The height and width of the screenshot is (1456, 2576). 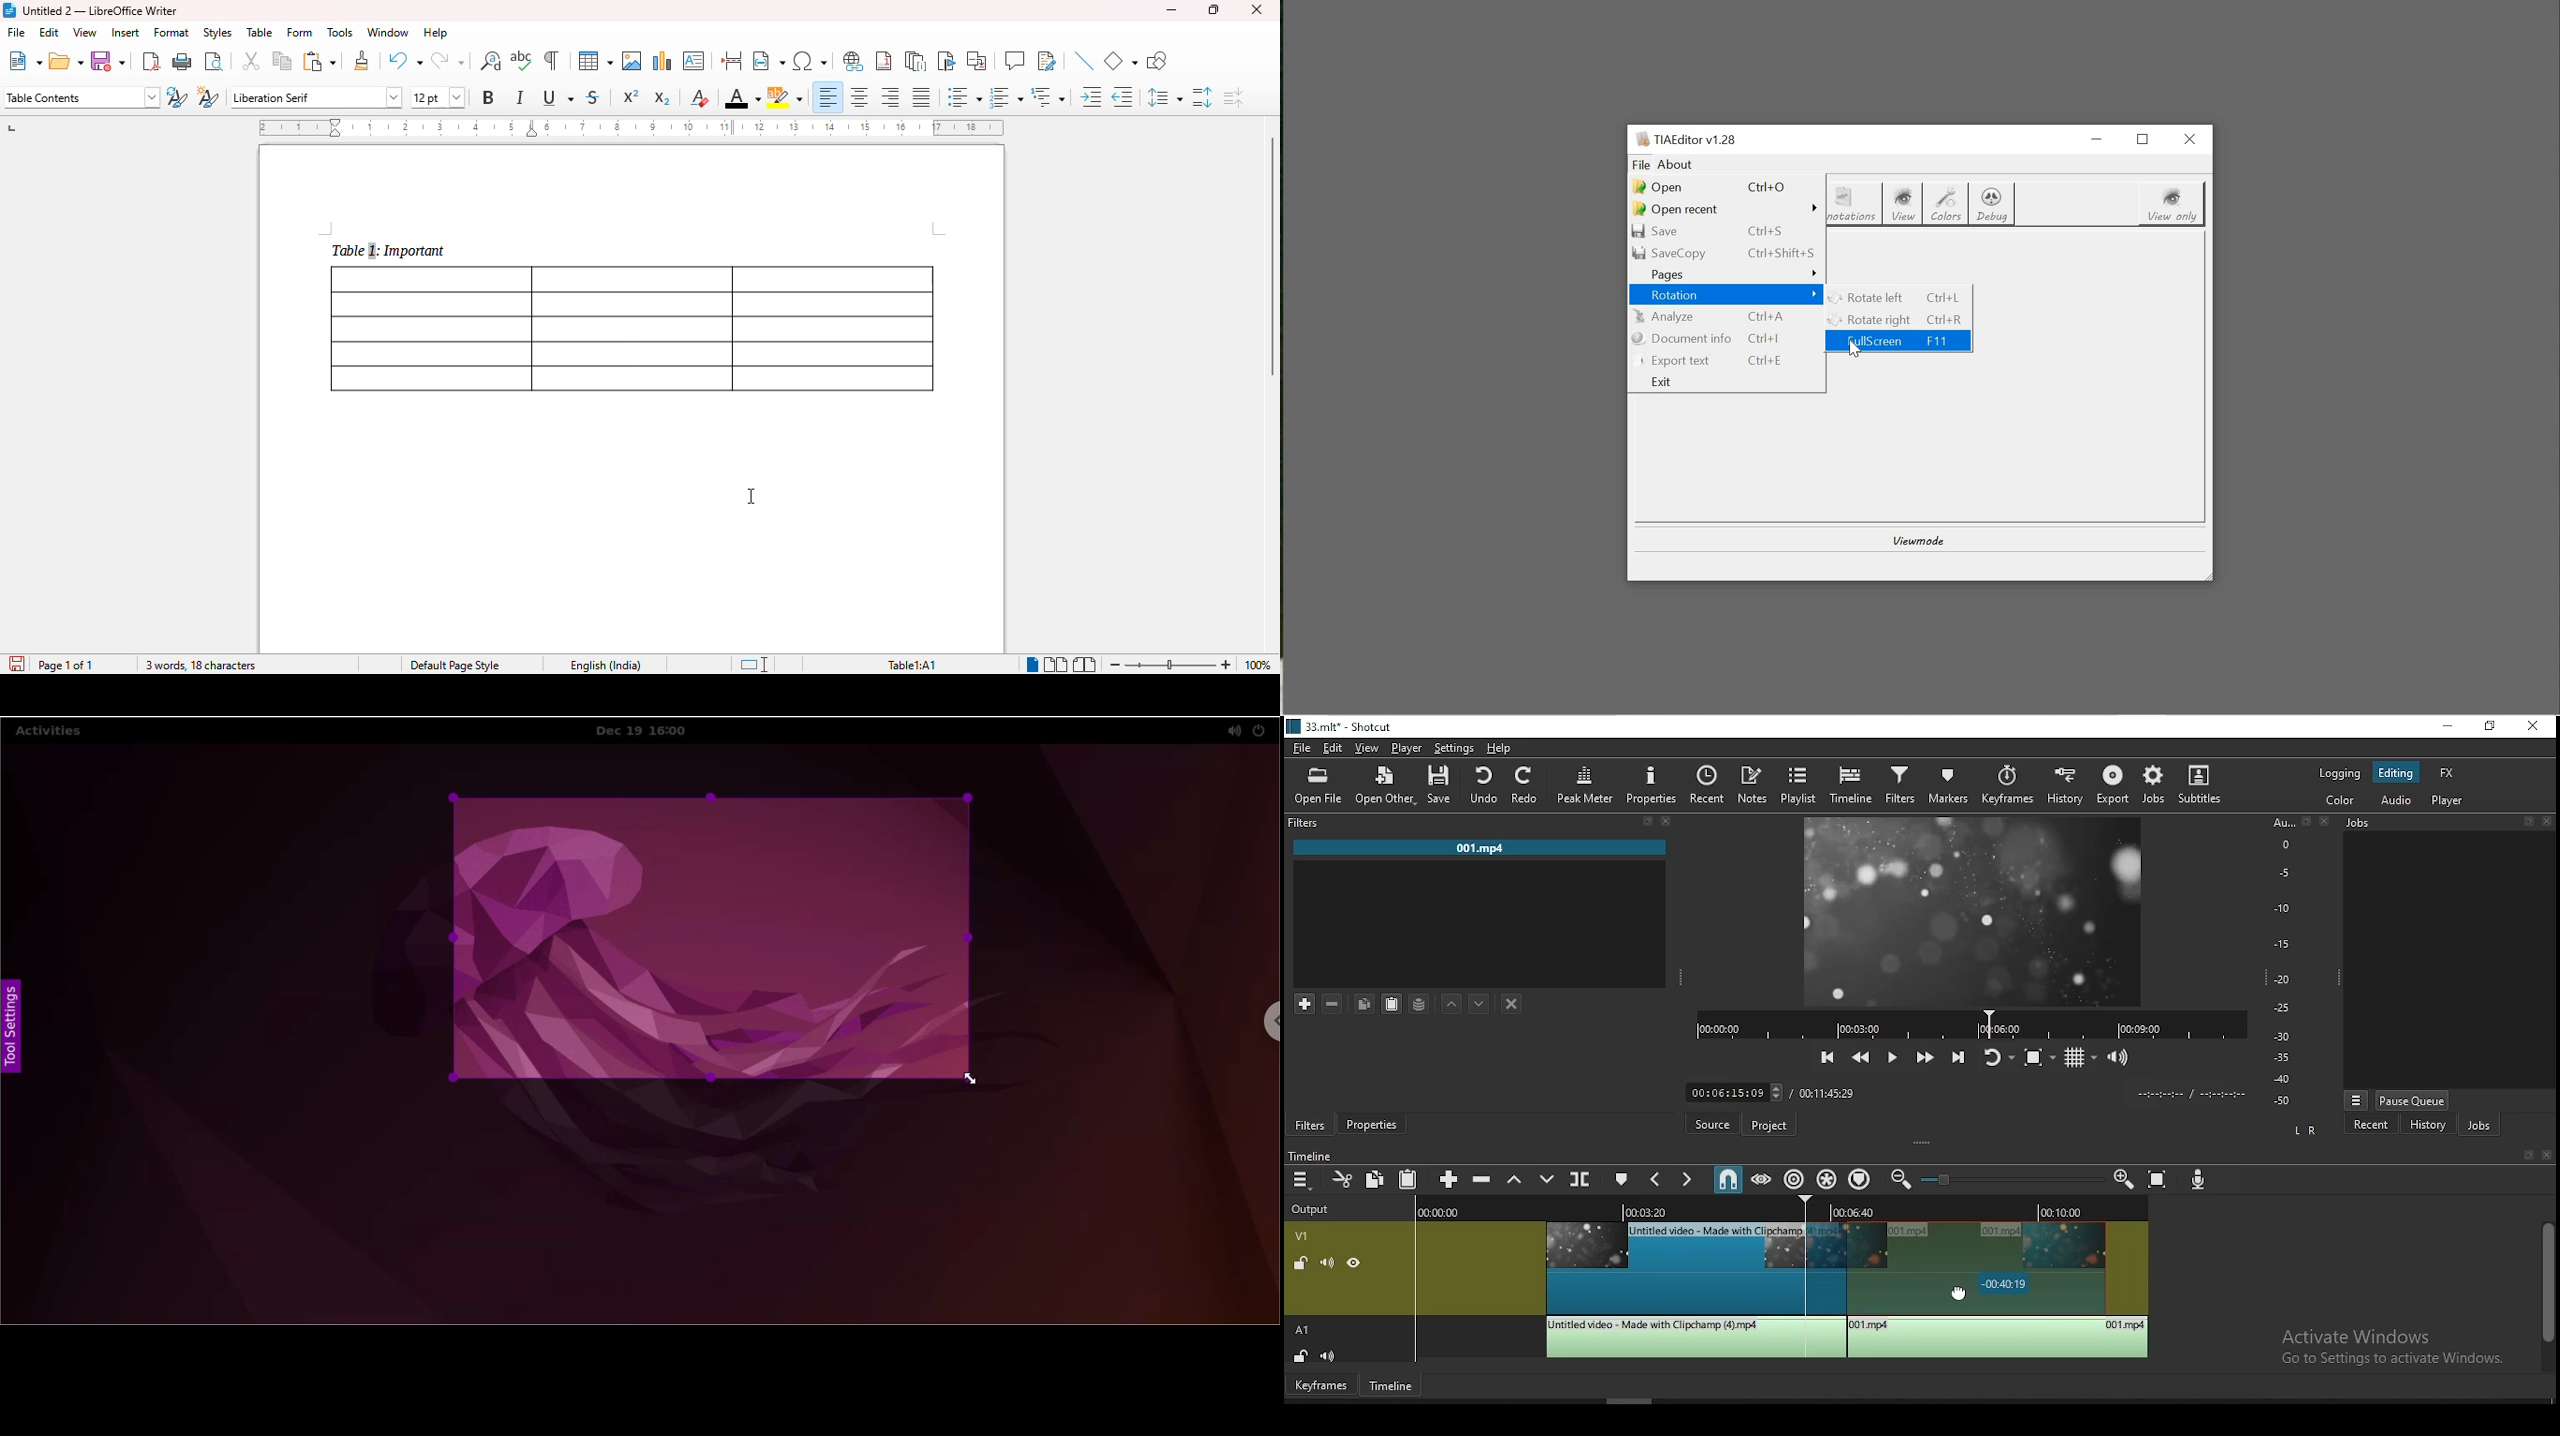 What do you see at coordinates (2037, 1055) in the screenshot?
I see `toggle zoom` at bounding box center [2037, 1055].